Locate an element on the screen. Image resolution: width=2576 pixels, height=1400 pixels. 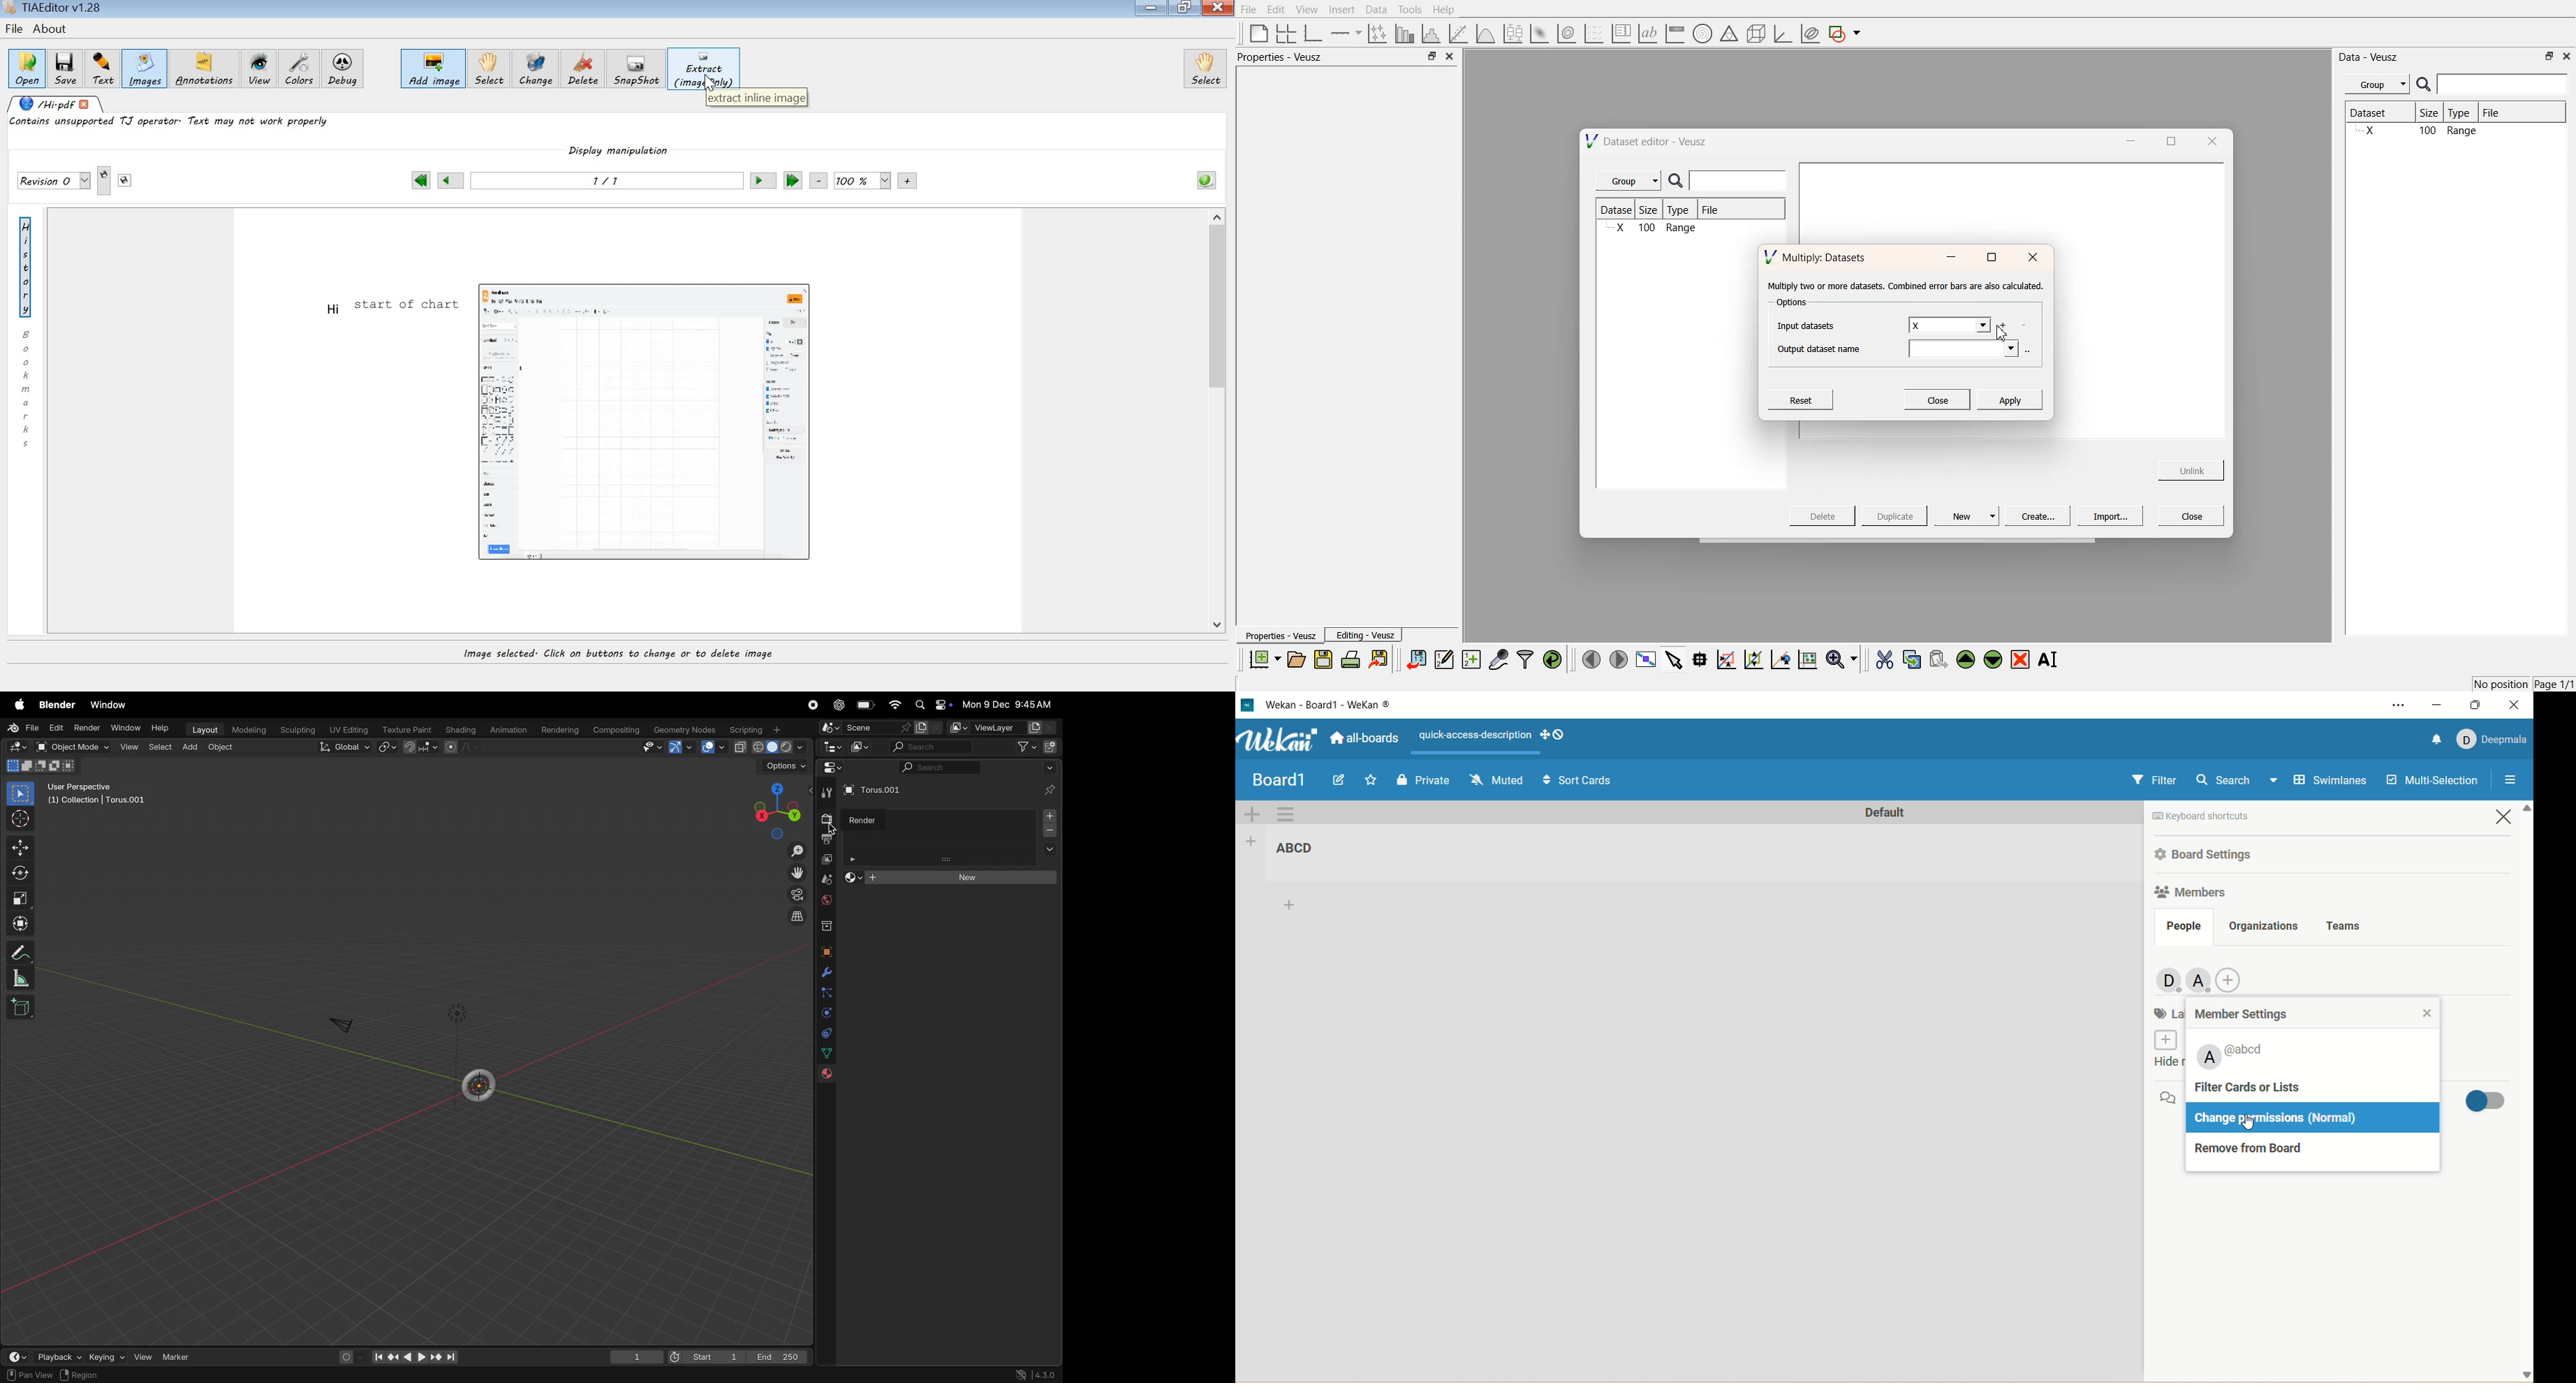
 is located at coordinates (2377, 85).